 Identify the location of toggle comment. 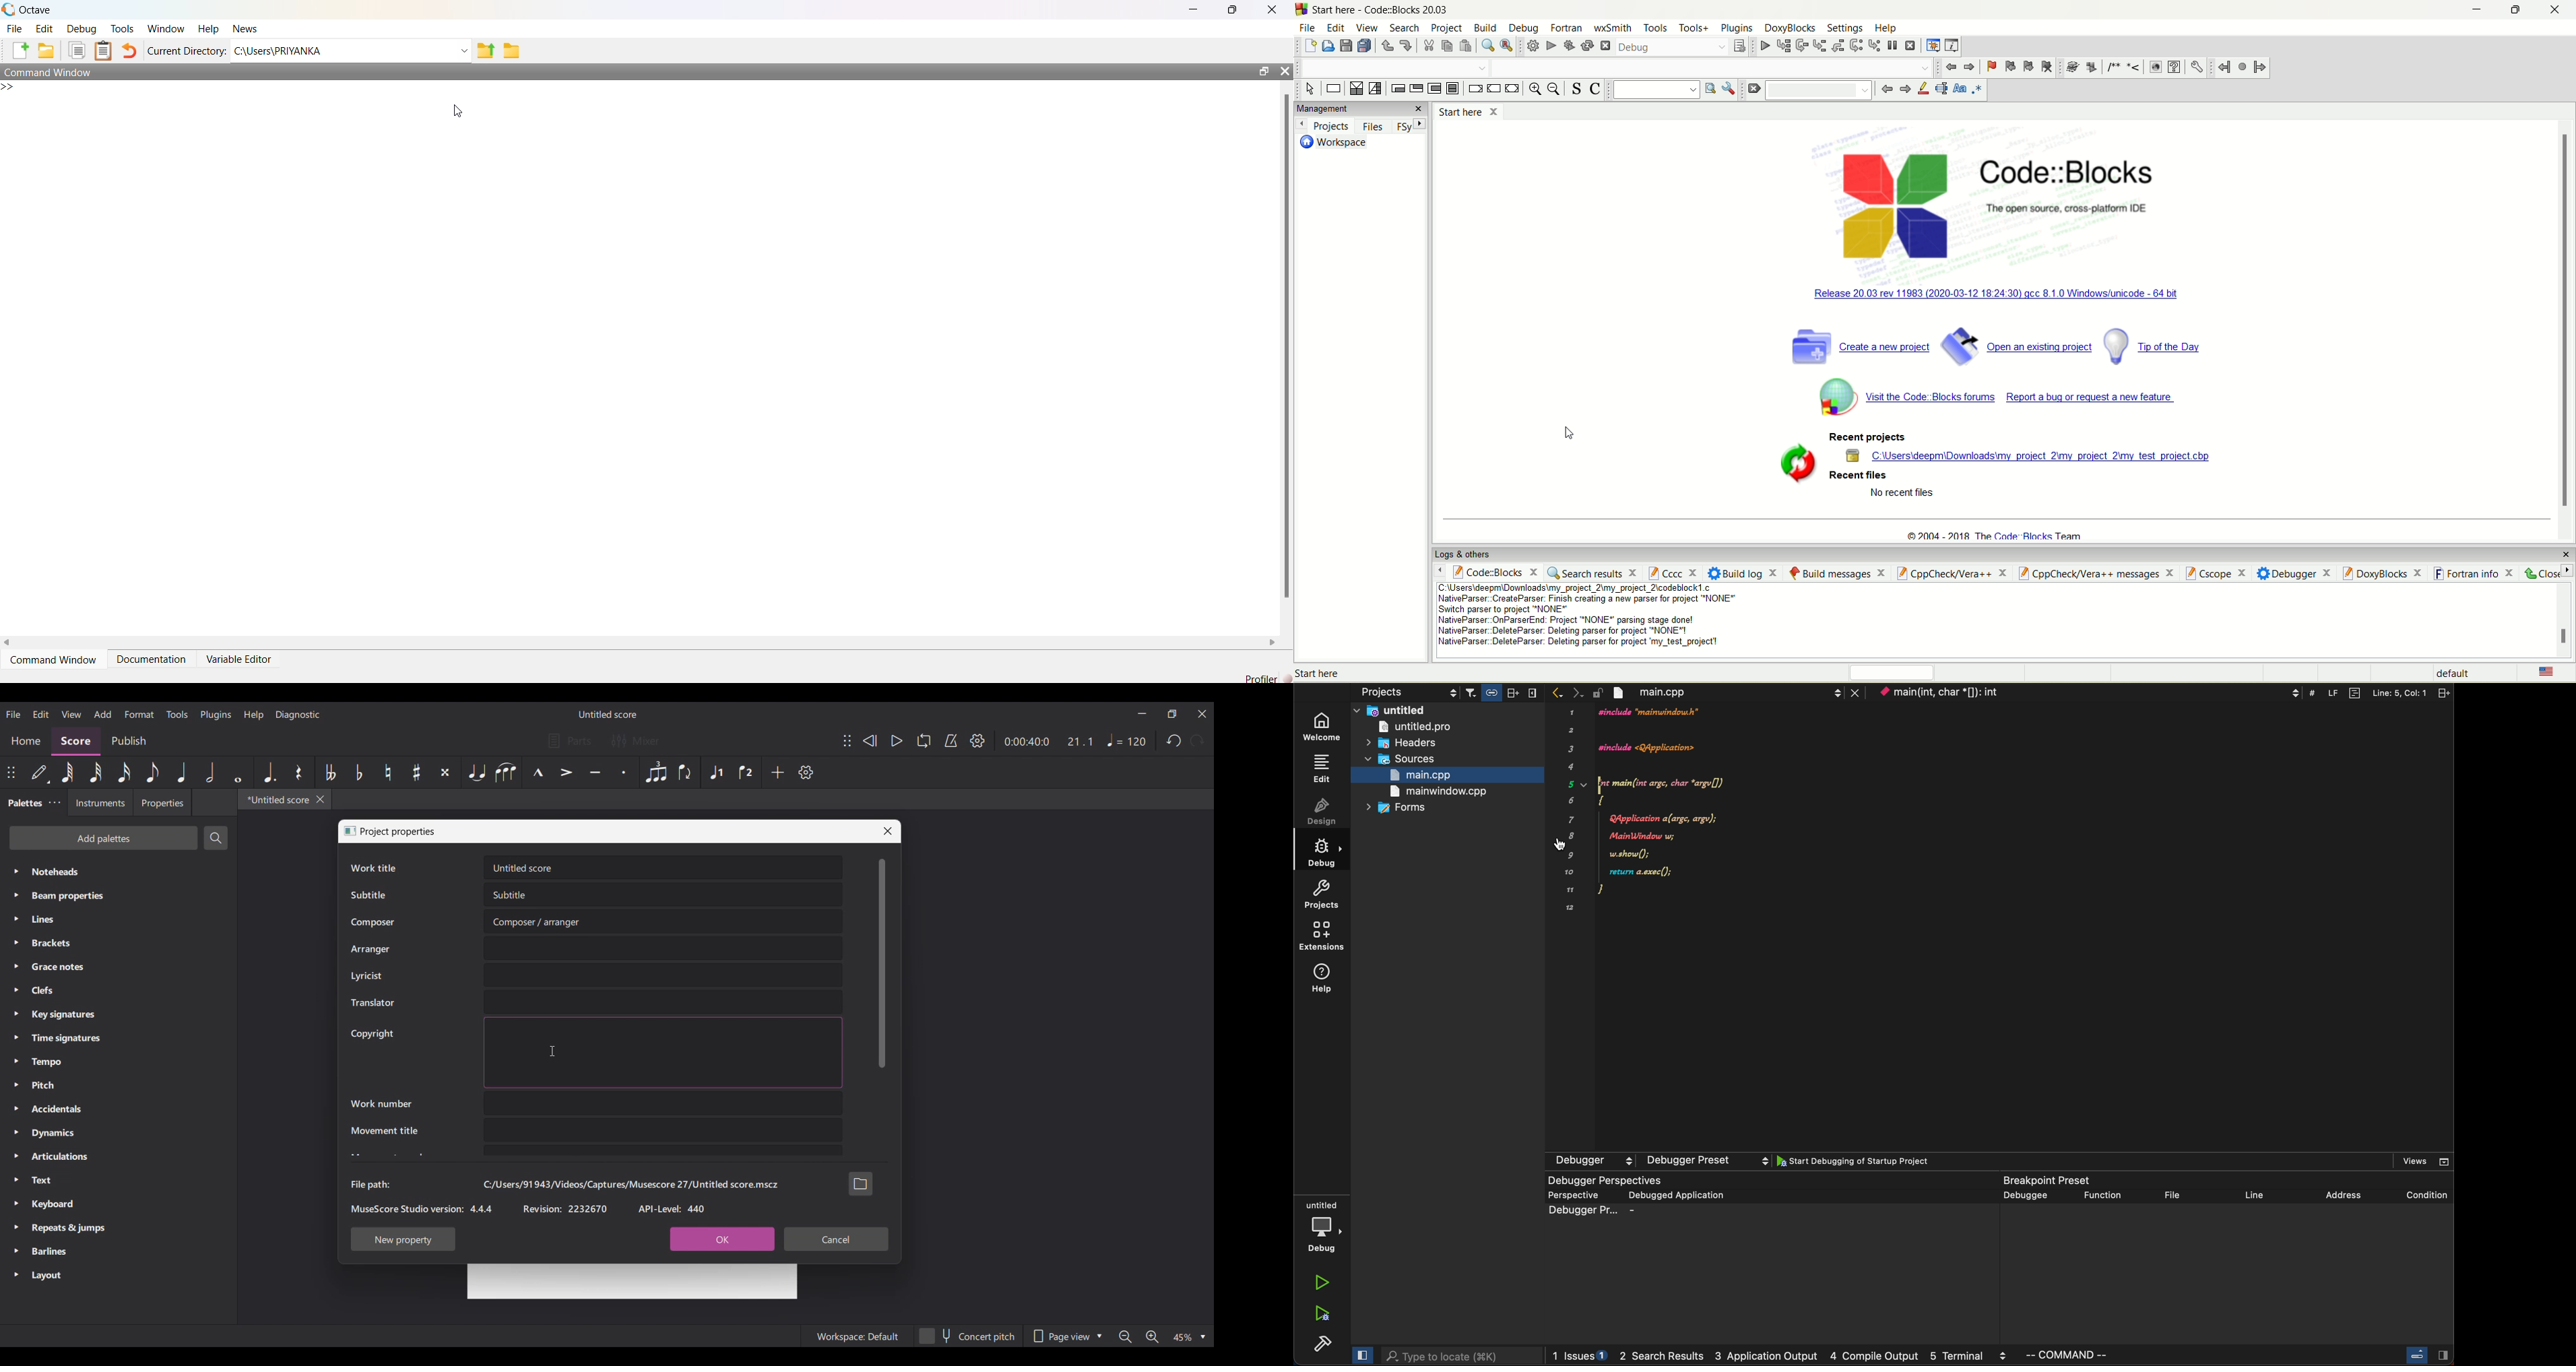
(1595, 88).